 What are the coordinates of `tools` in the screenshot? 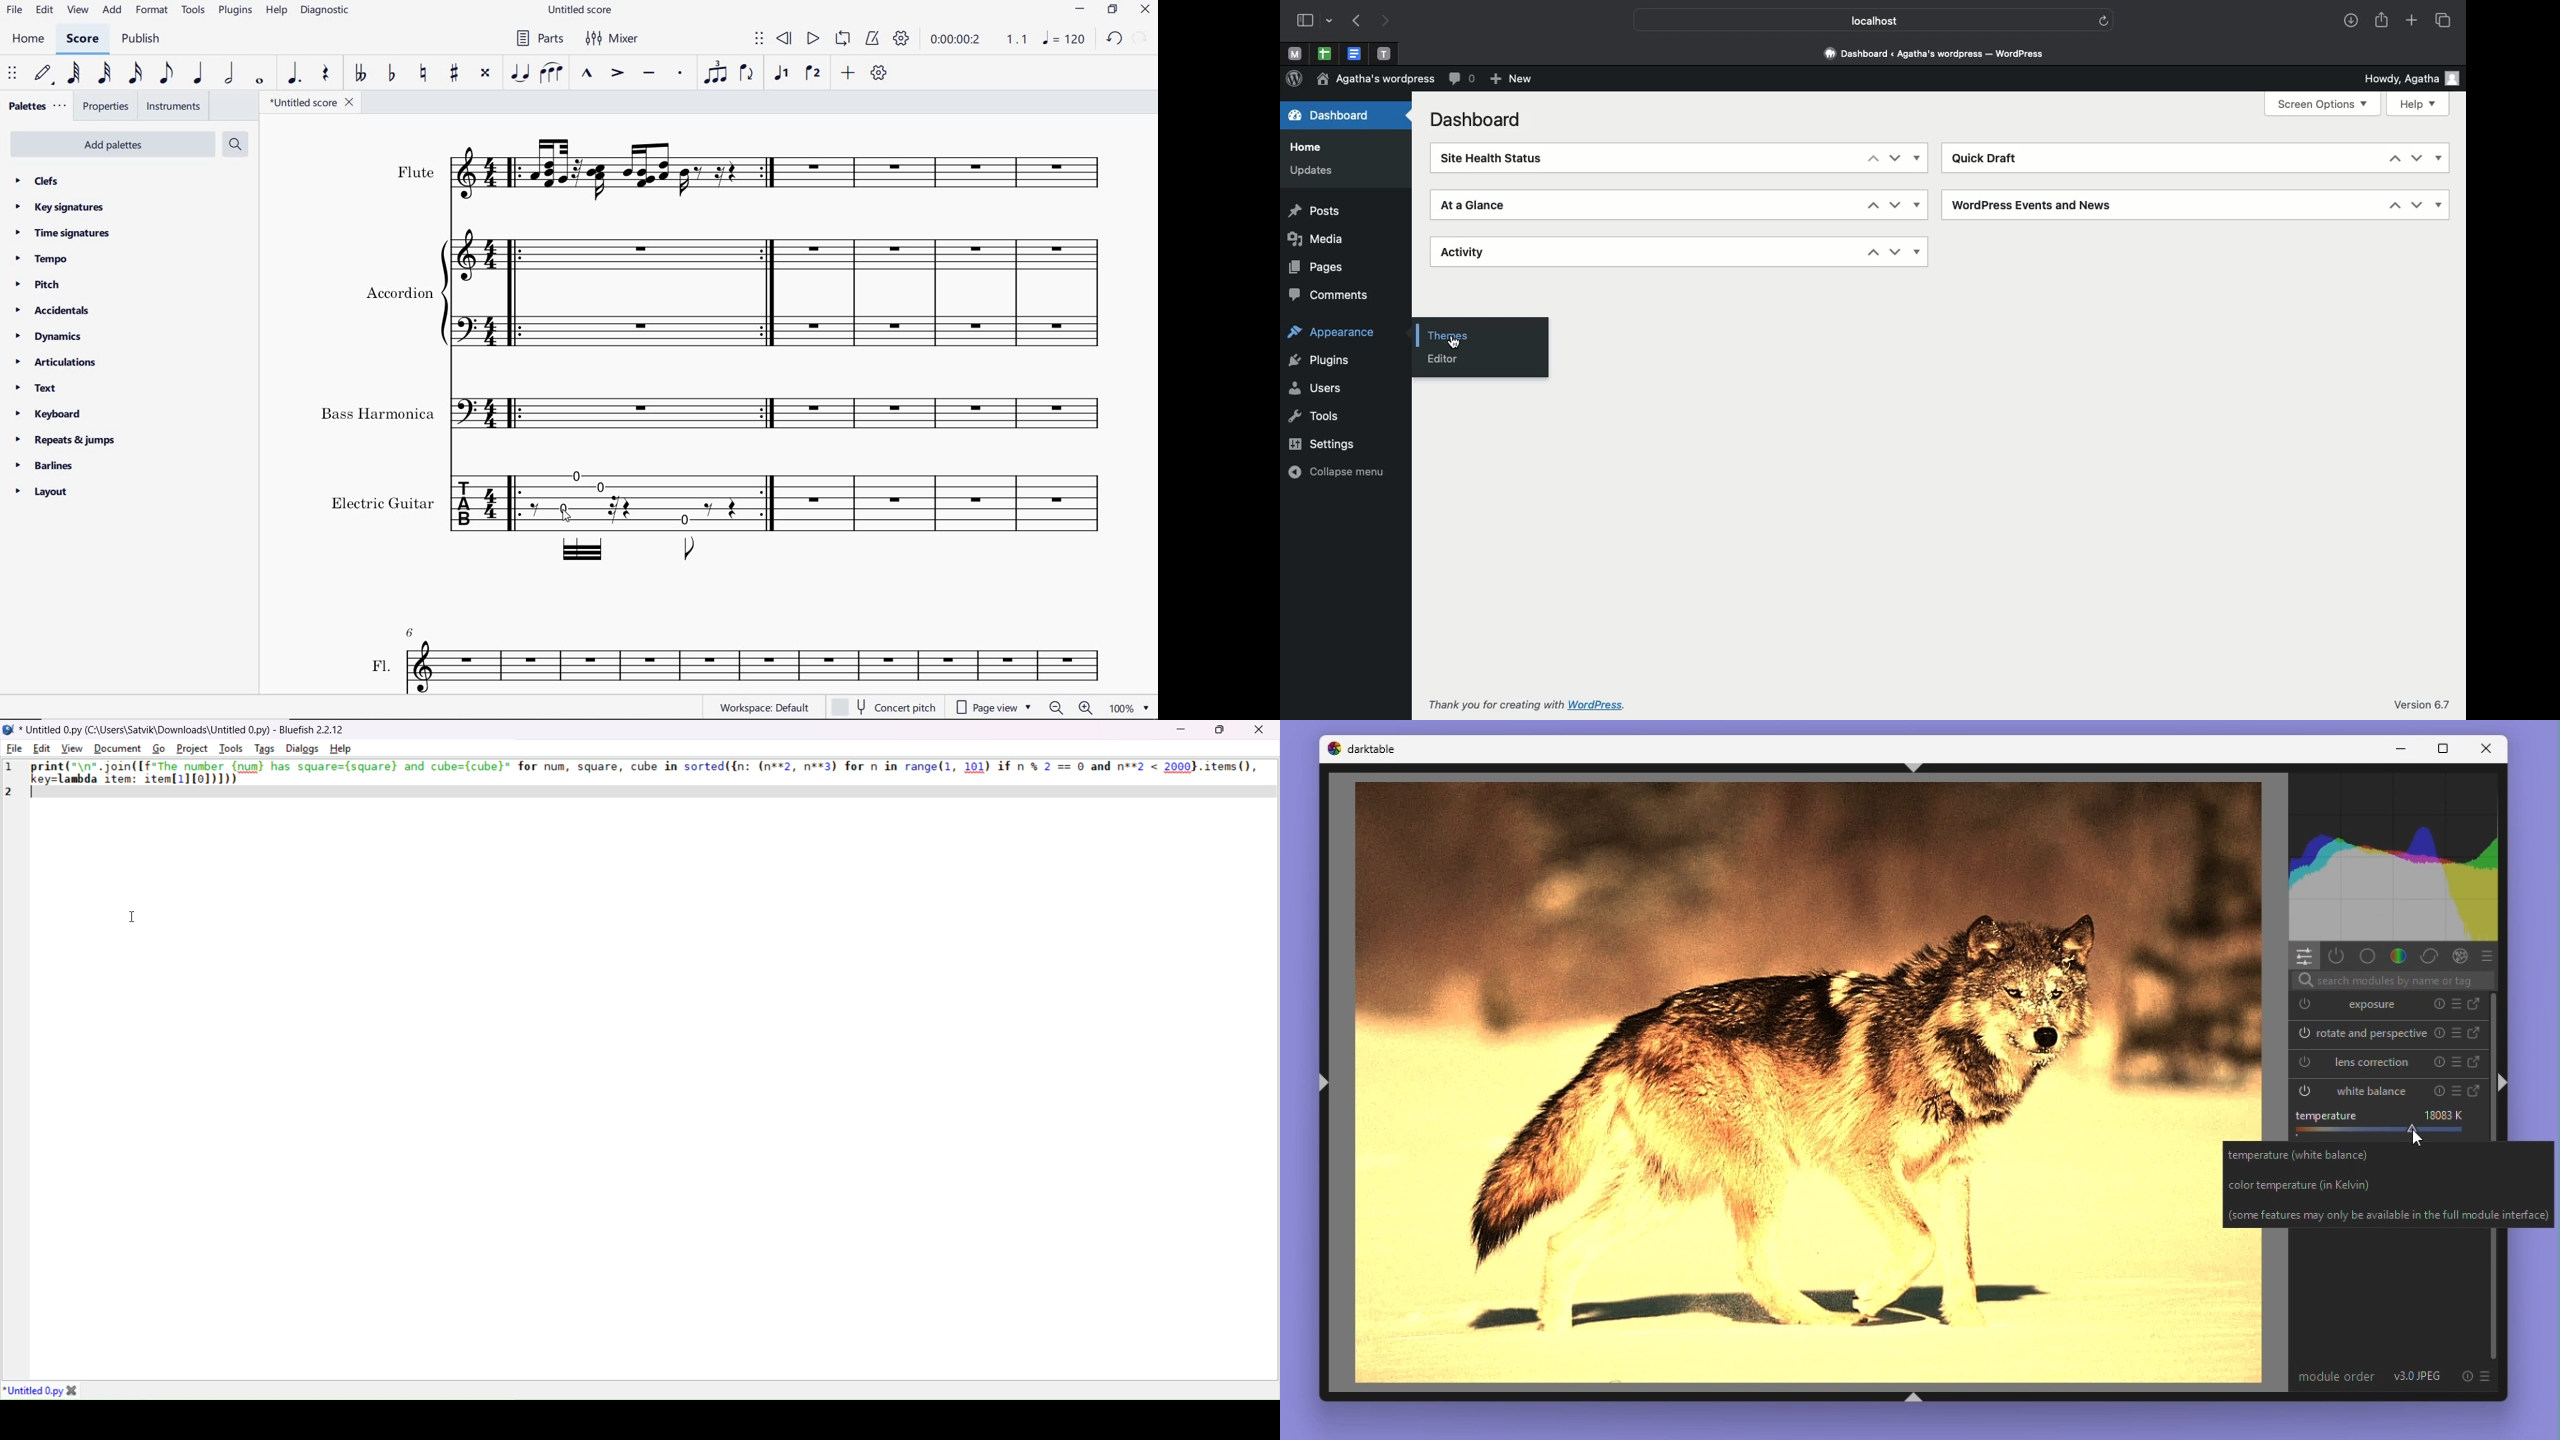 It's located at (229, 748).